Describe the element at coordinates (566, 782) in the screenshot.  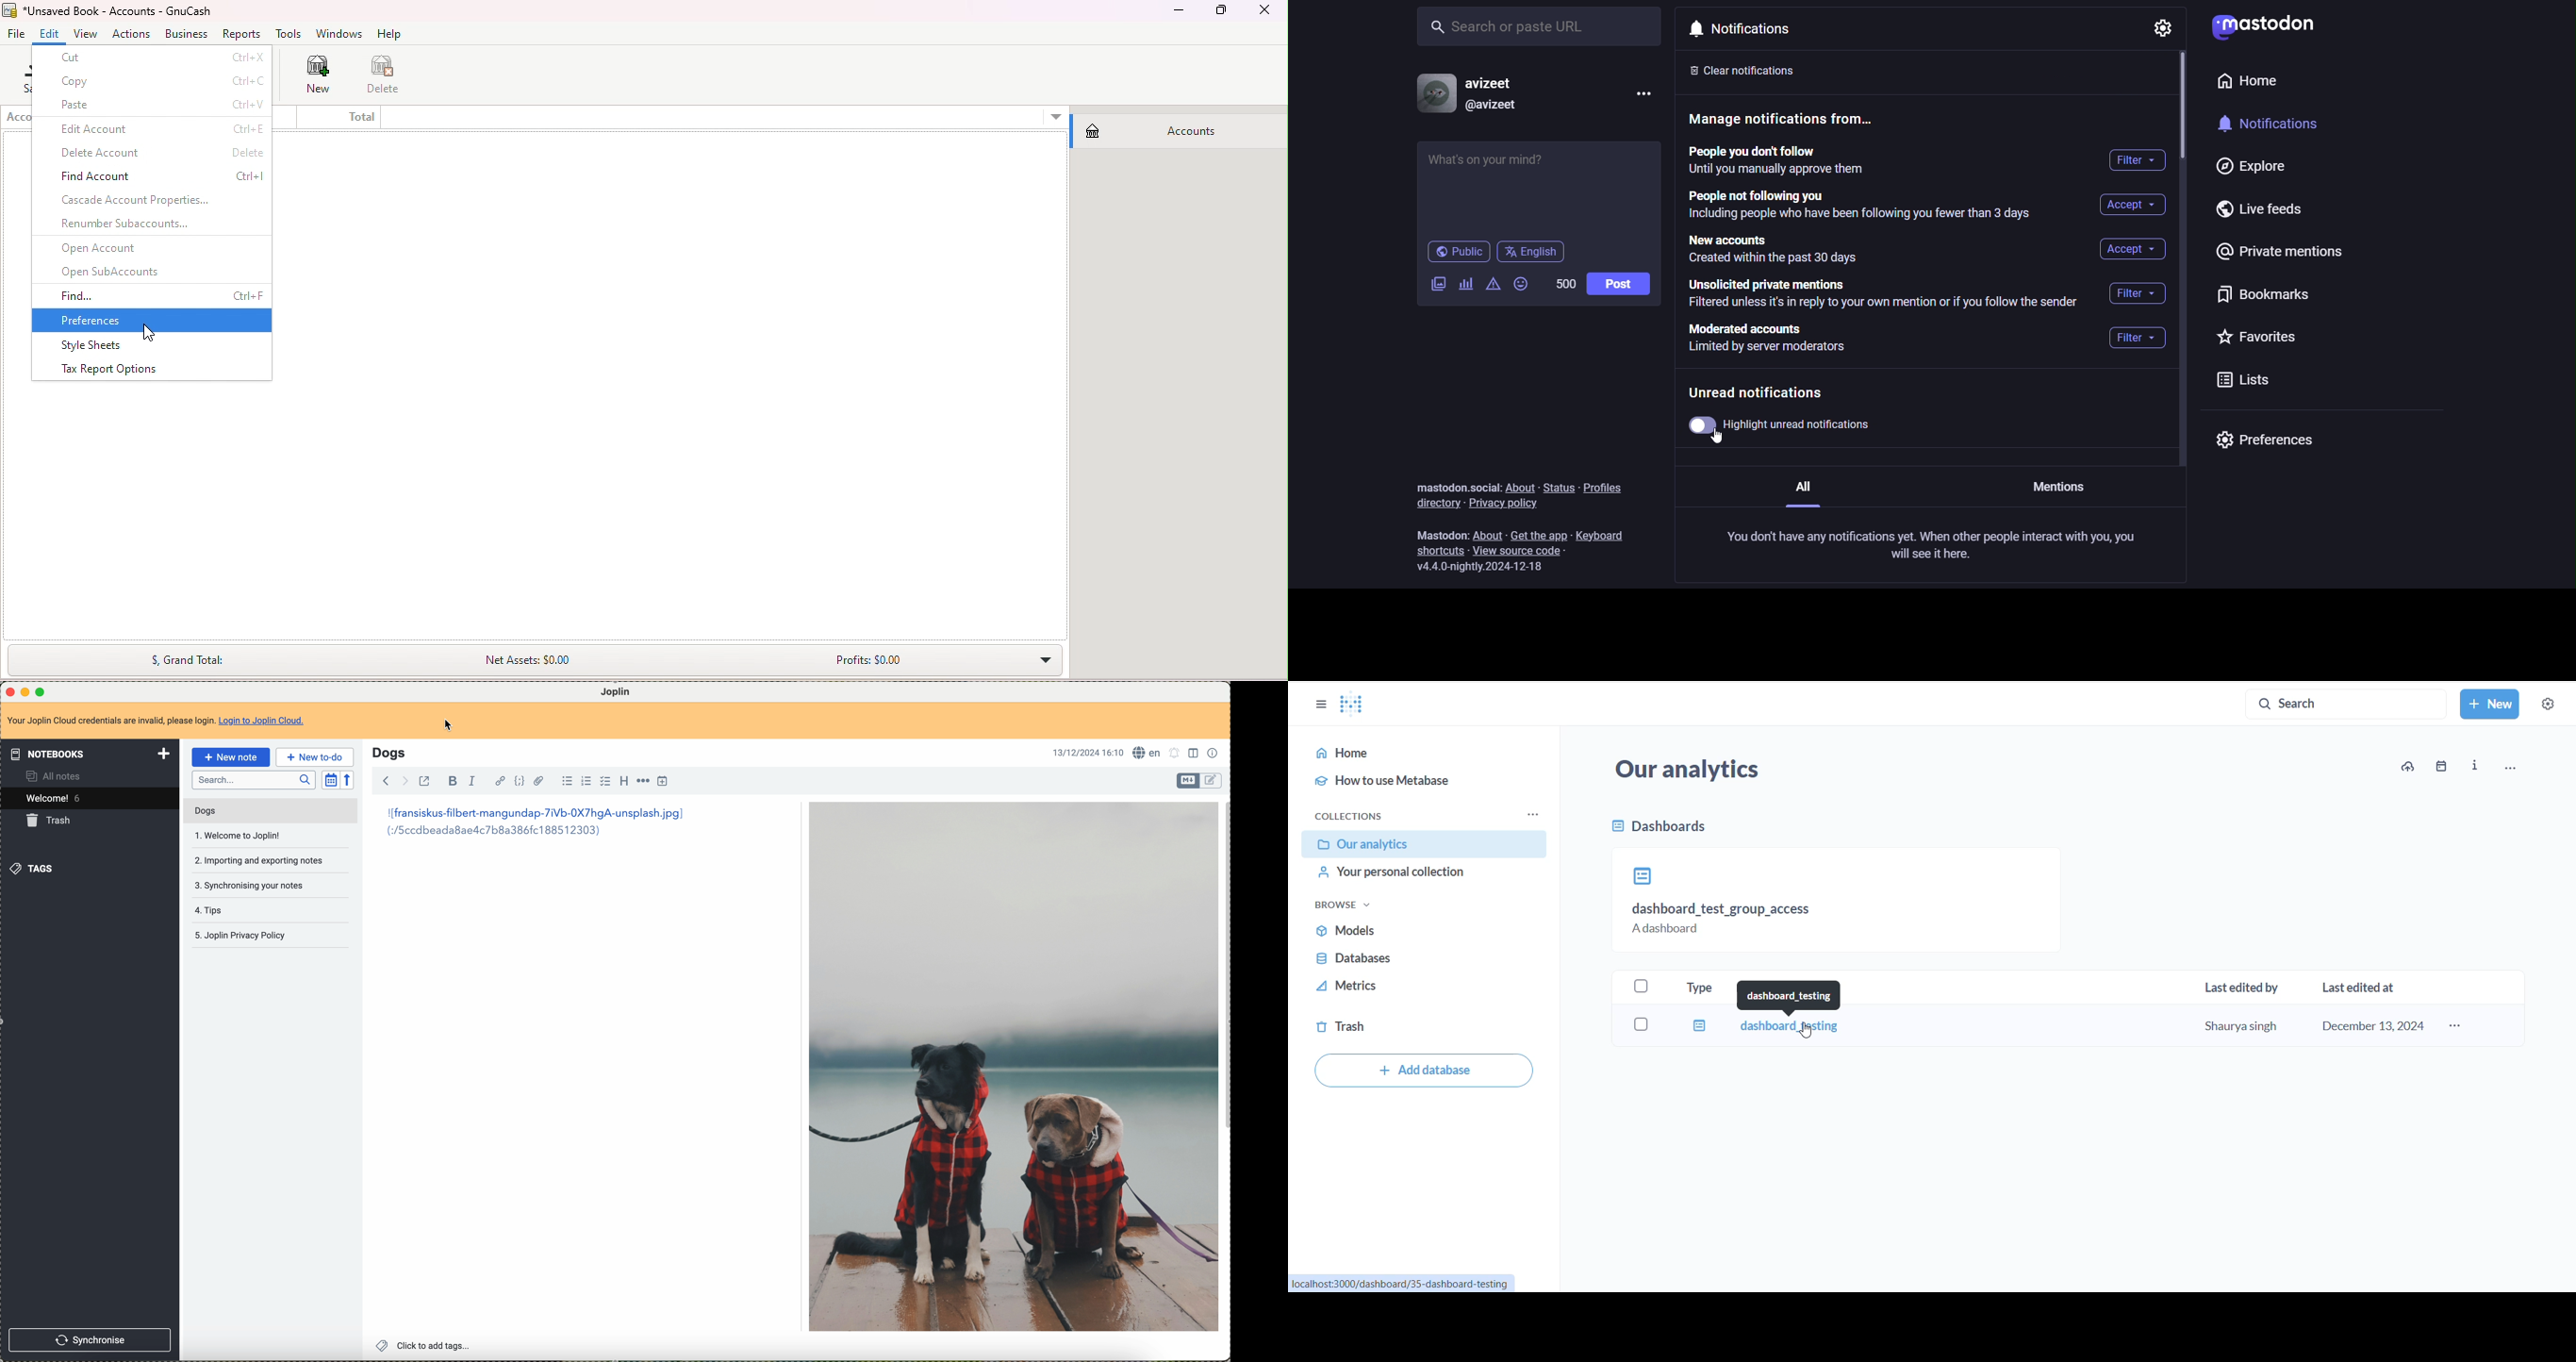
I see `bulleted list` at that location.